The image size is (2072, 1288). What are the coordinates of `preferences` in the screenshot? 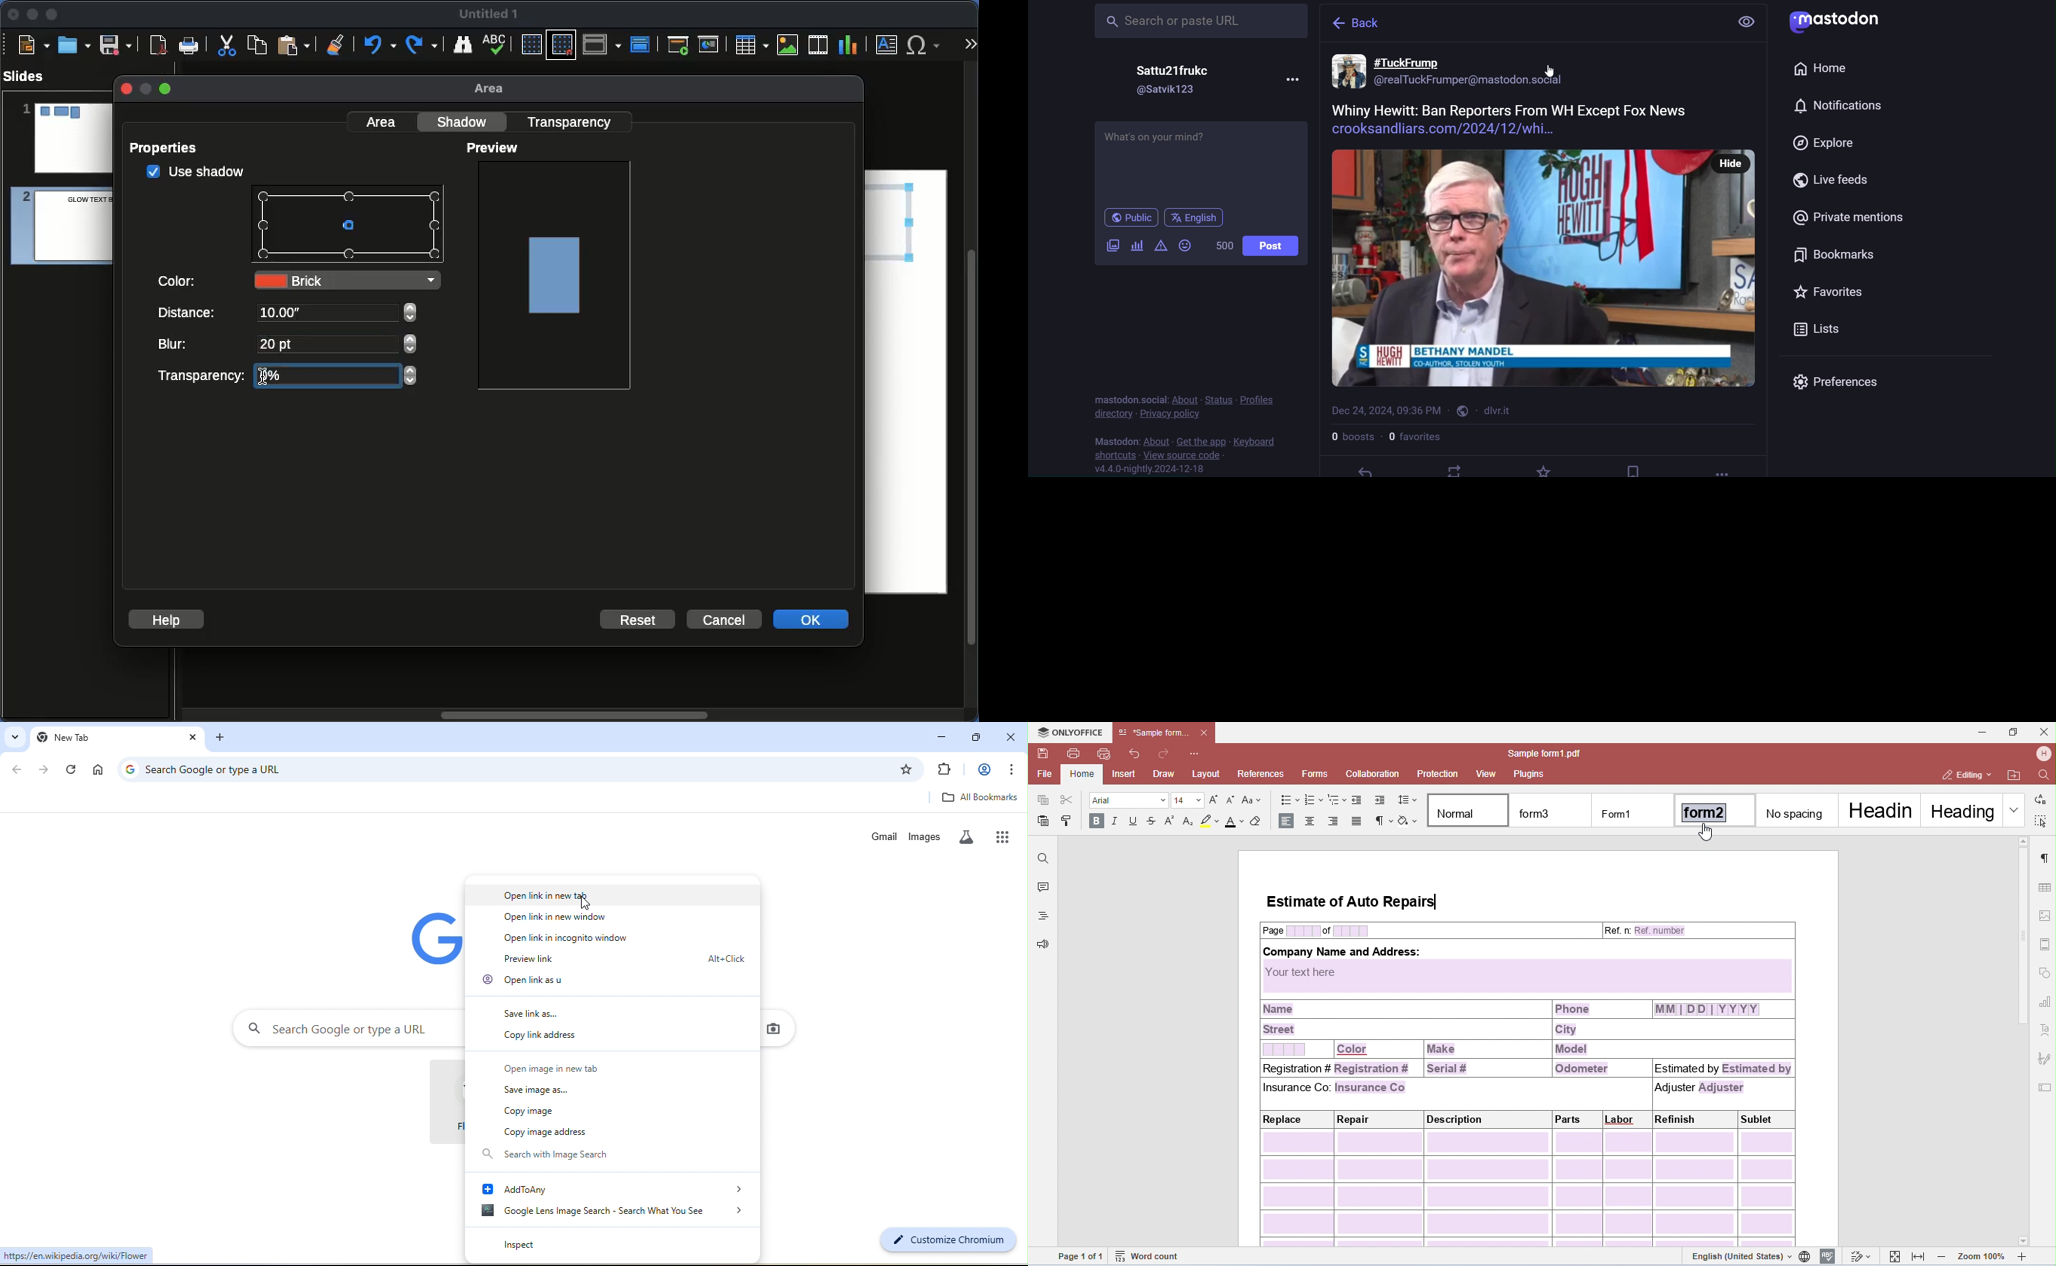 It's located at (1842, 382).